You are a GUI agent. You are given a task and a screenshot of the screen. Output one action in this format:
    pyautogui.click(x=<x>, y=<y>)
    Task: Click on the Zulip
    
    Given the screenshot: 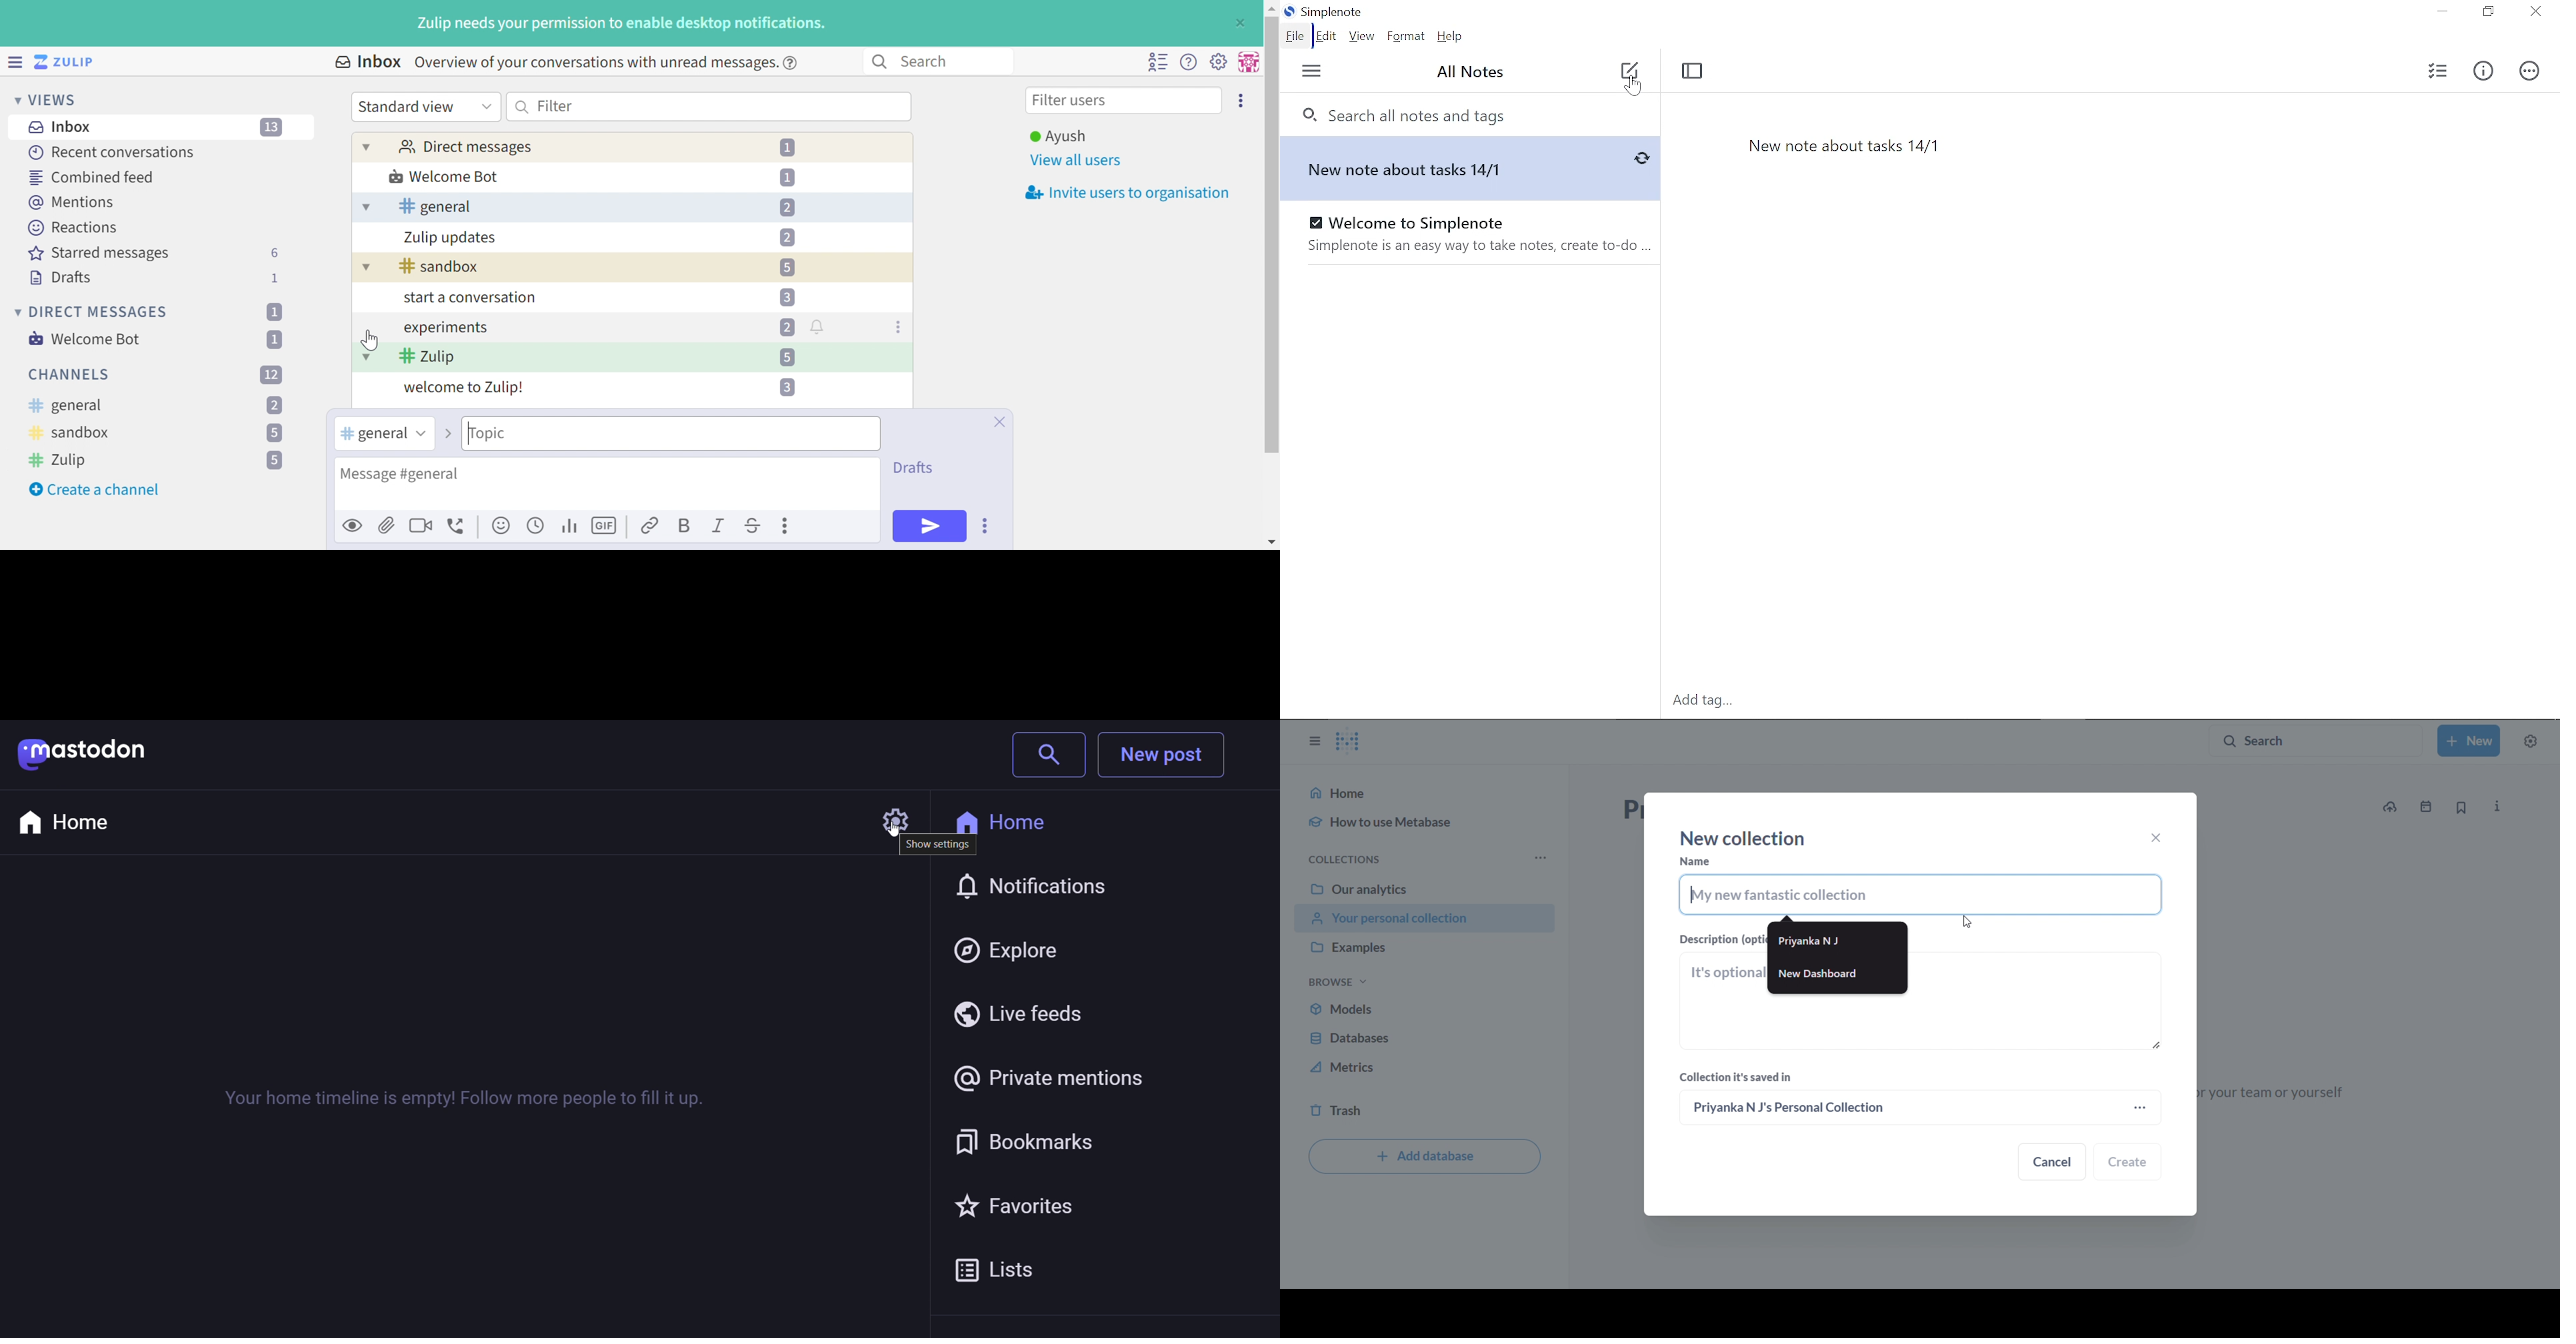 What is the action you would take?
    pyautogui.click(x=427, y=358)
    